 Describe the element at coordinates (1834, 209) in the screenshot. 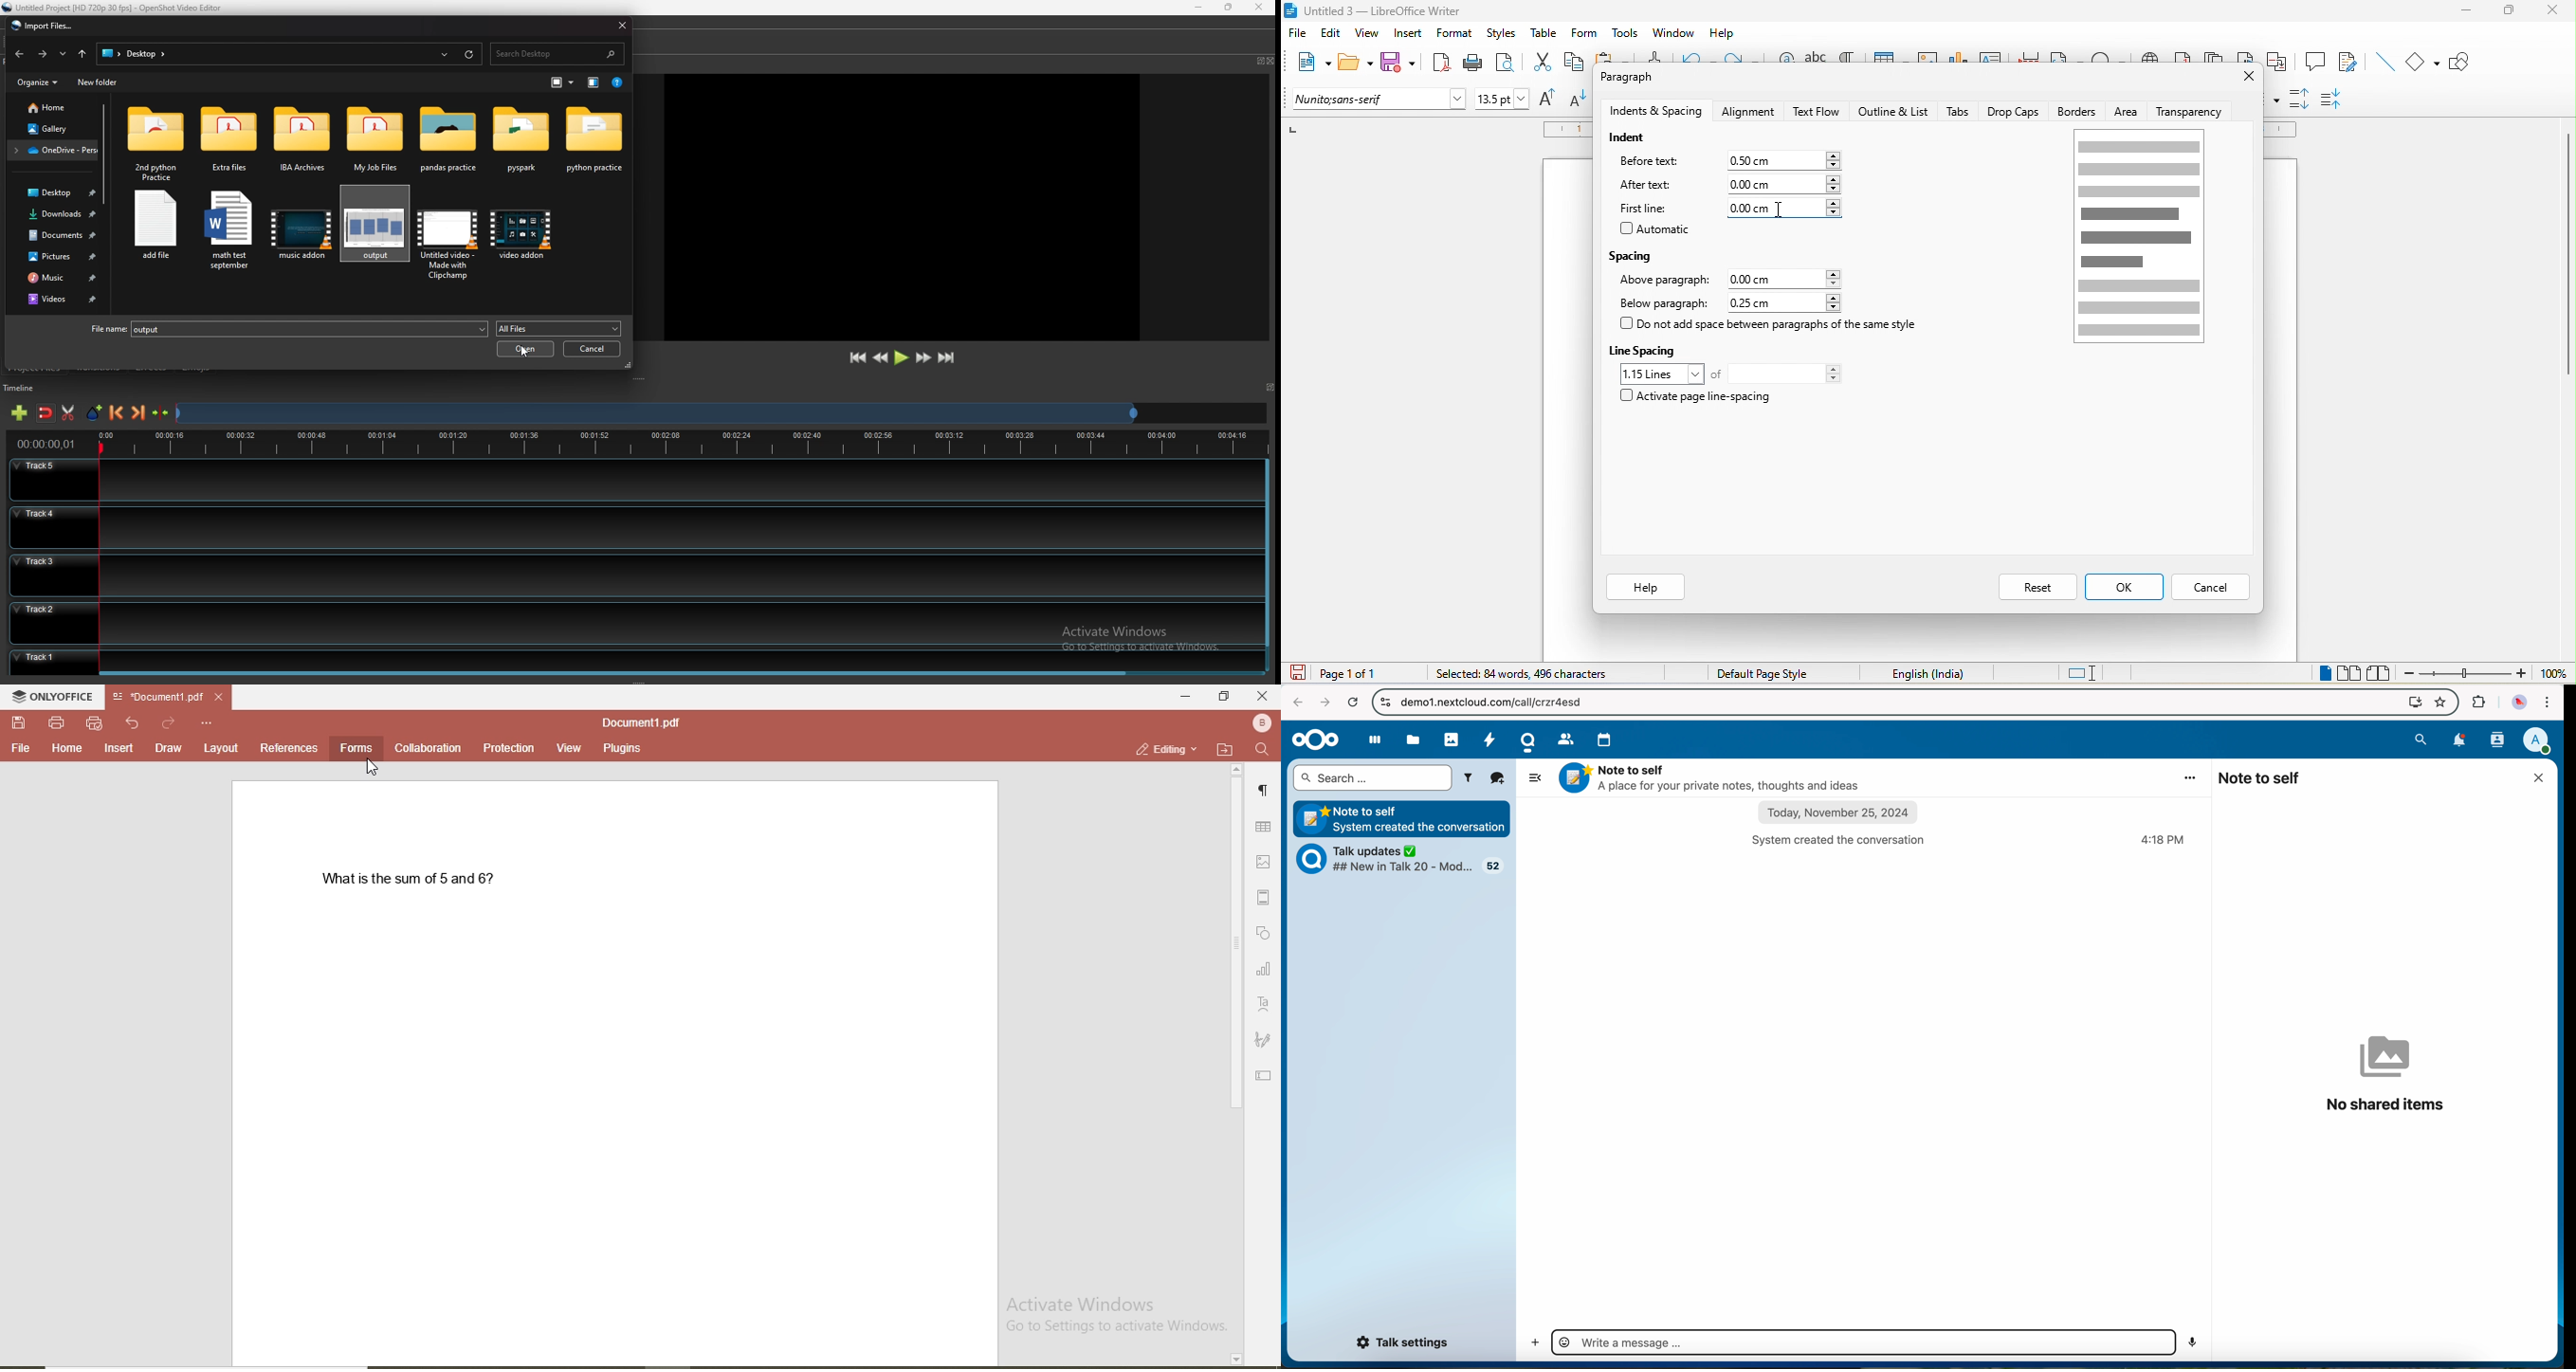

I see `increase or decrease` at that location.